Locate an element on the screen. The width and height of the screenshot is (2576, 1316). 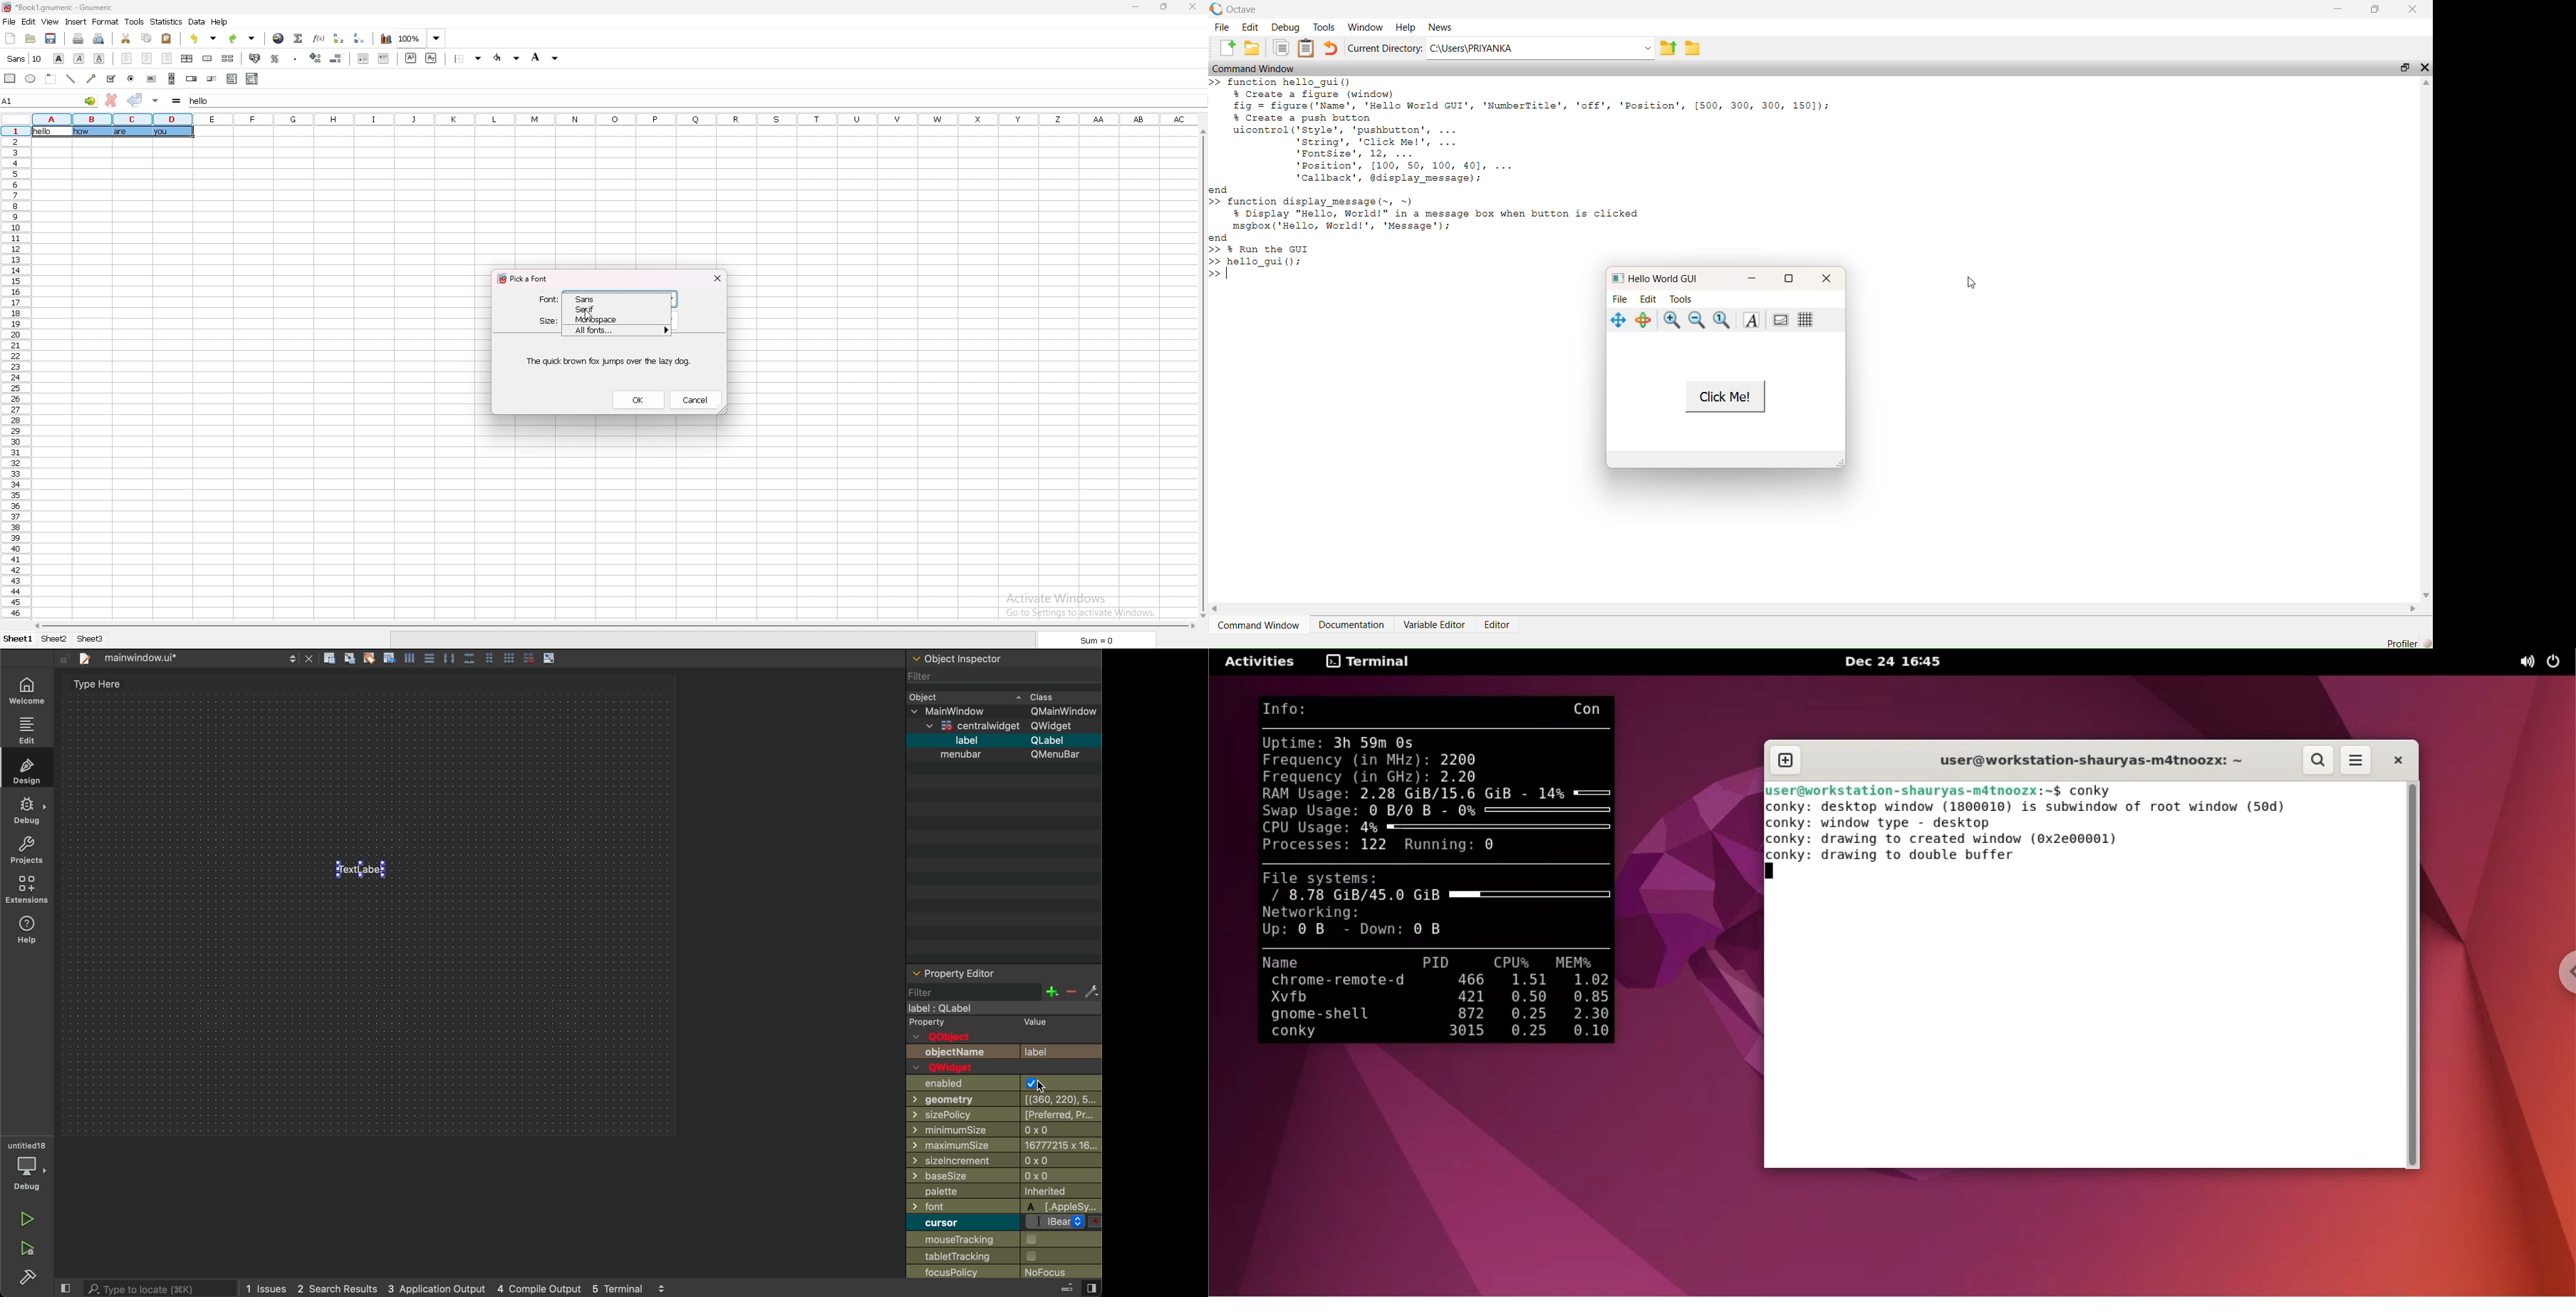
cursor is located at coordinates (590, 316).